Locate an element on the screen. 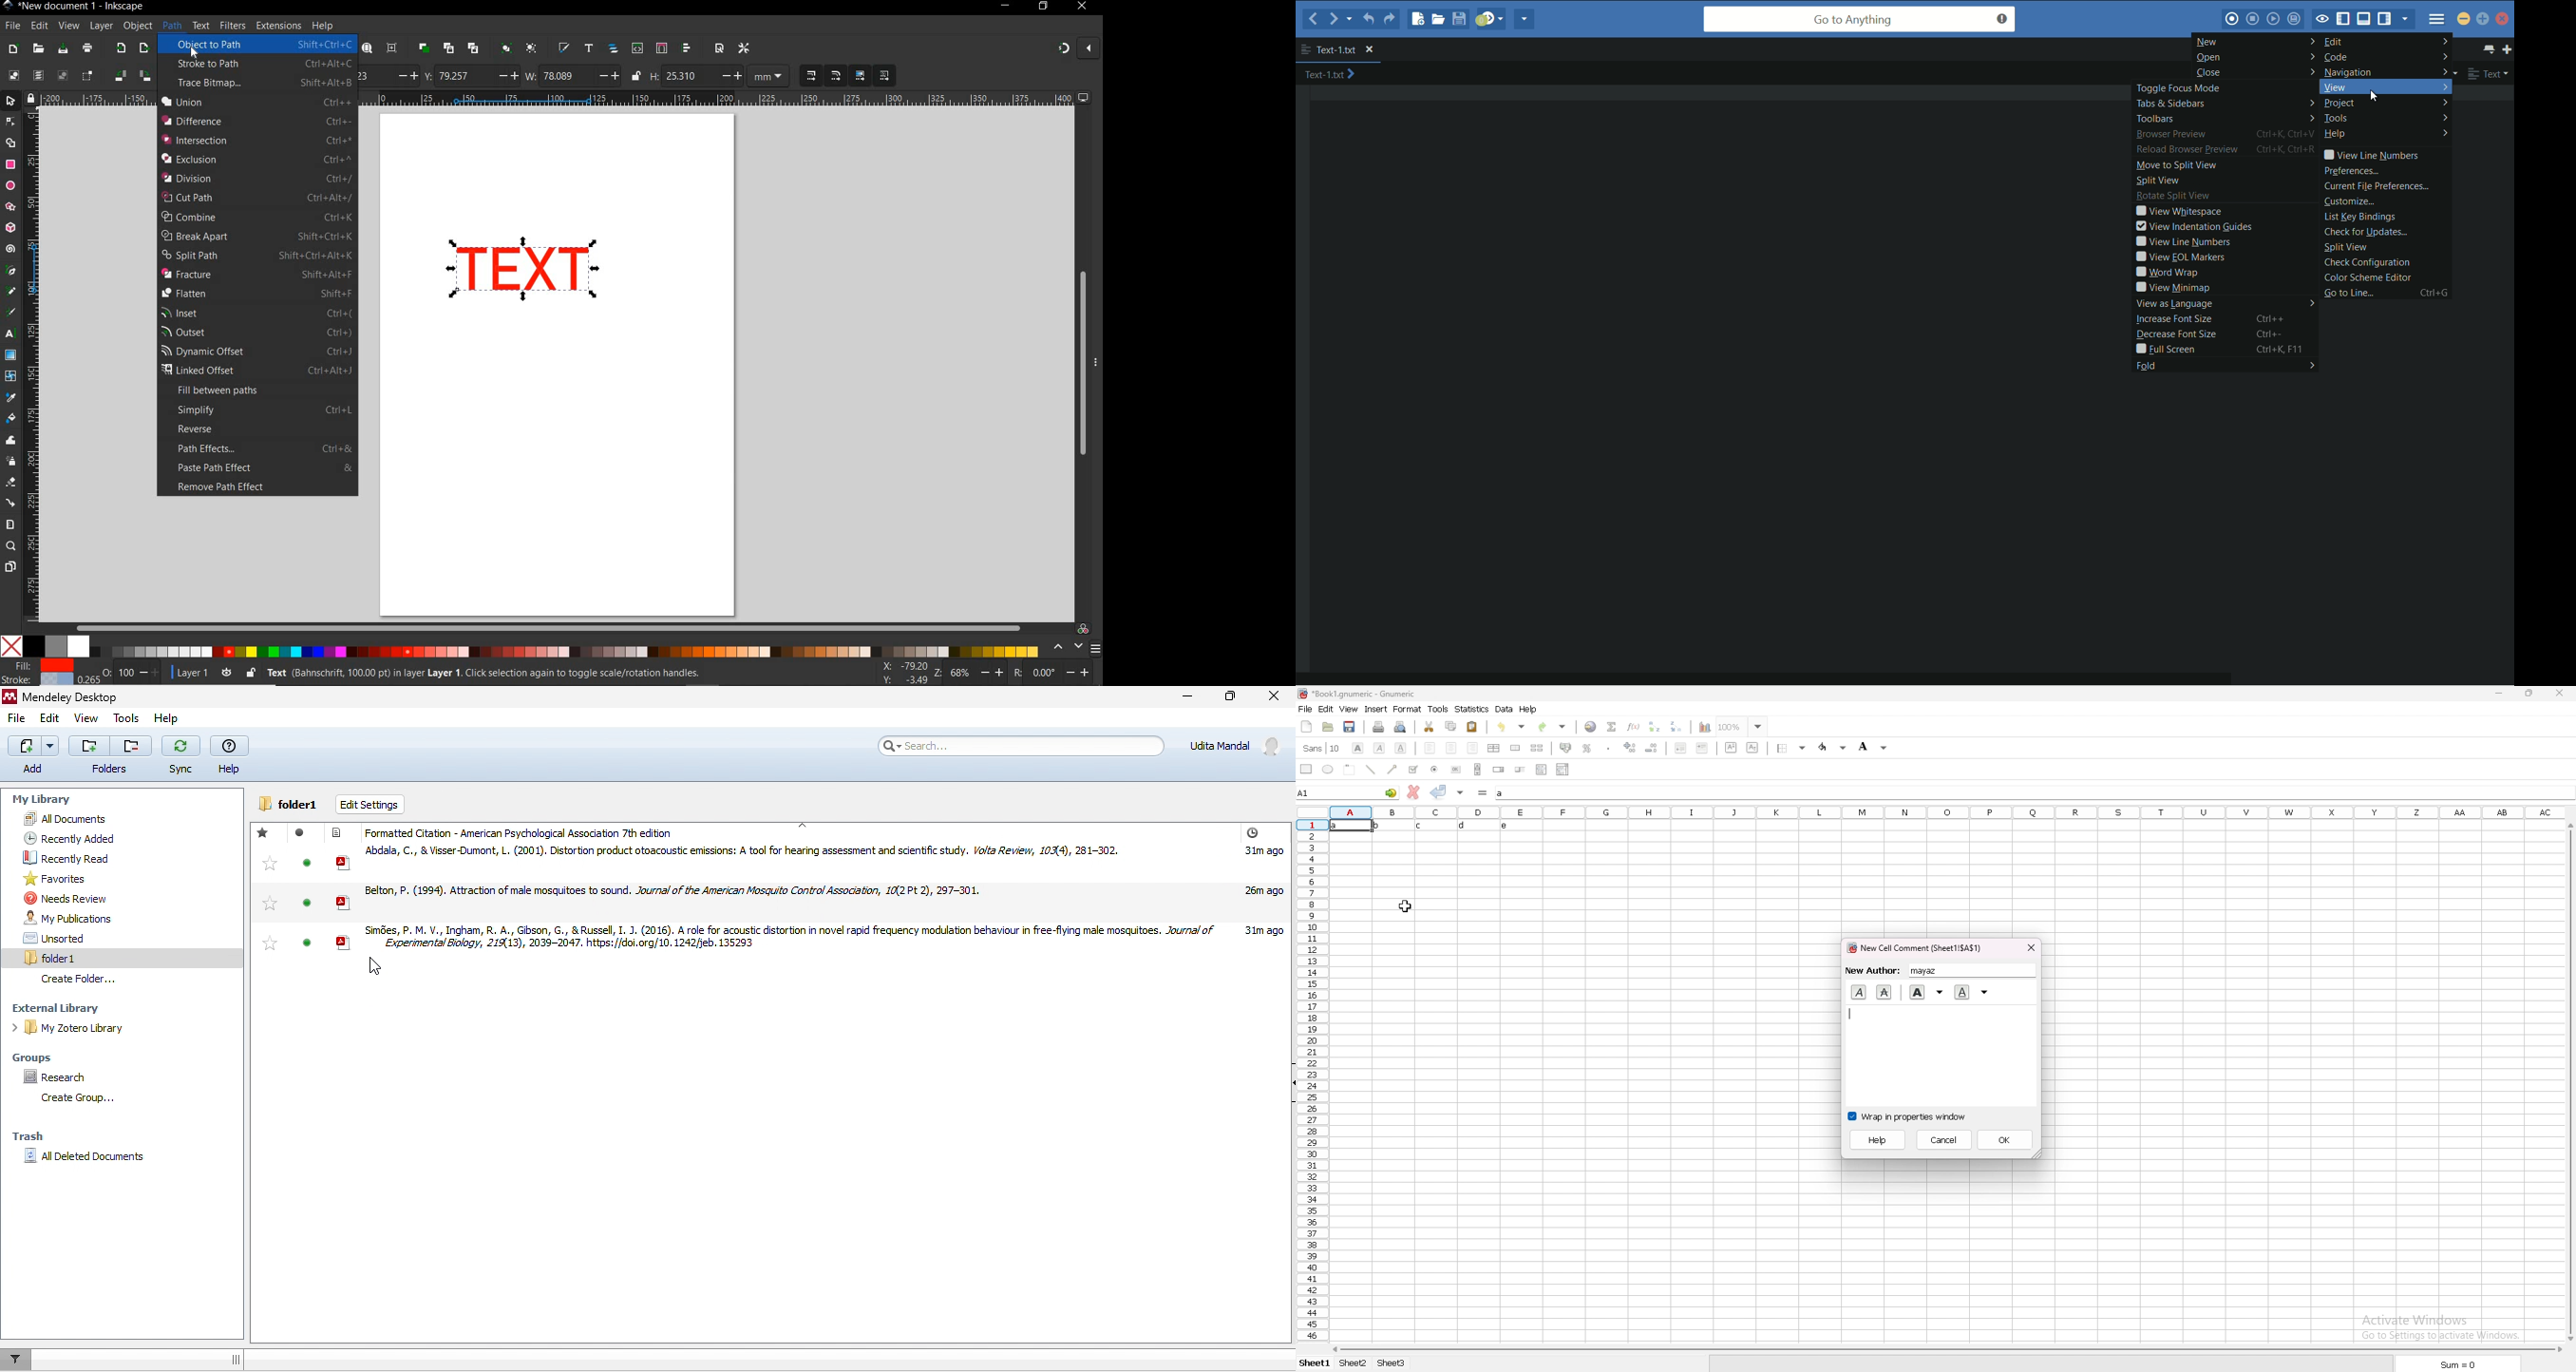  function is located at coordinates (1634, 727).